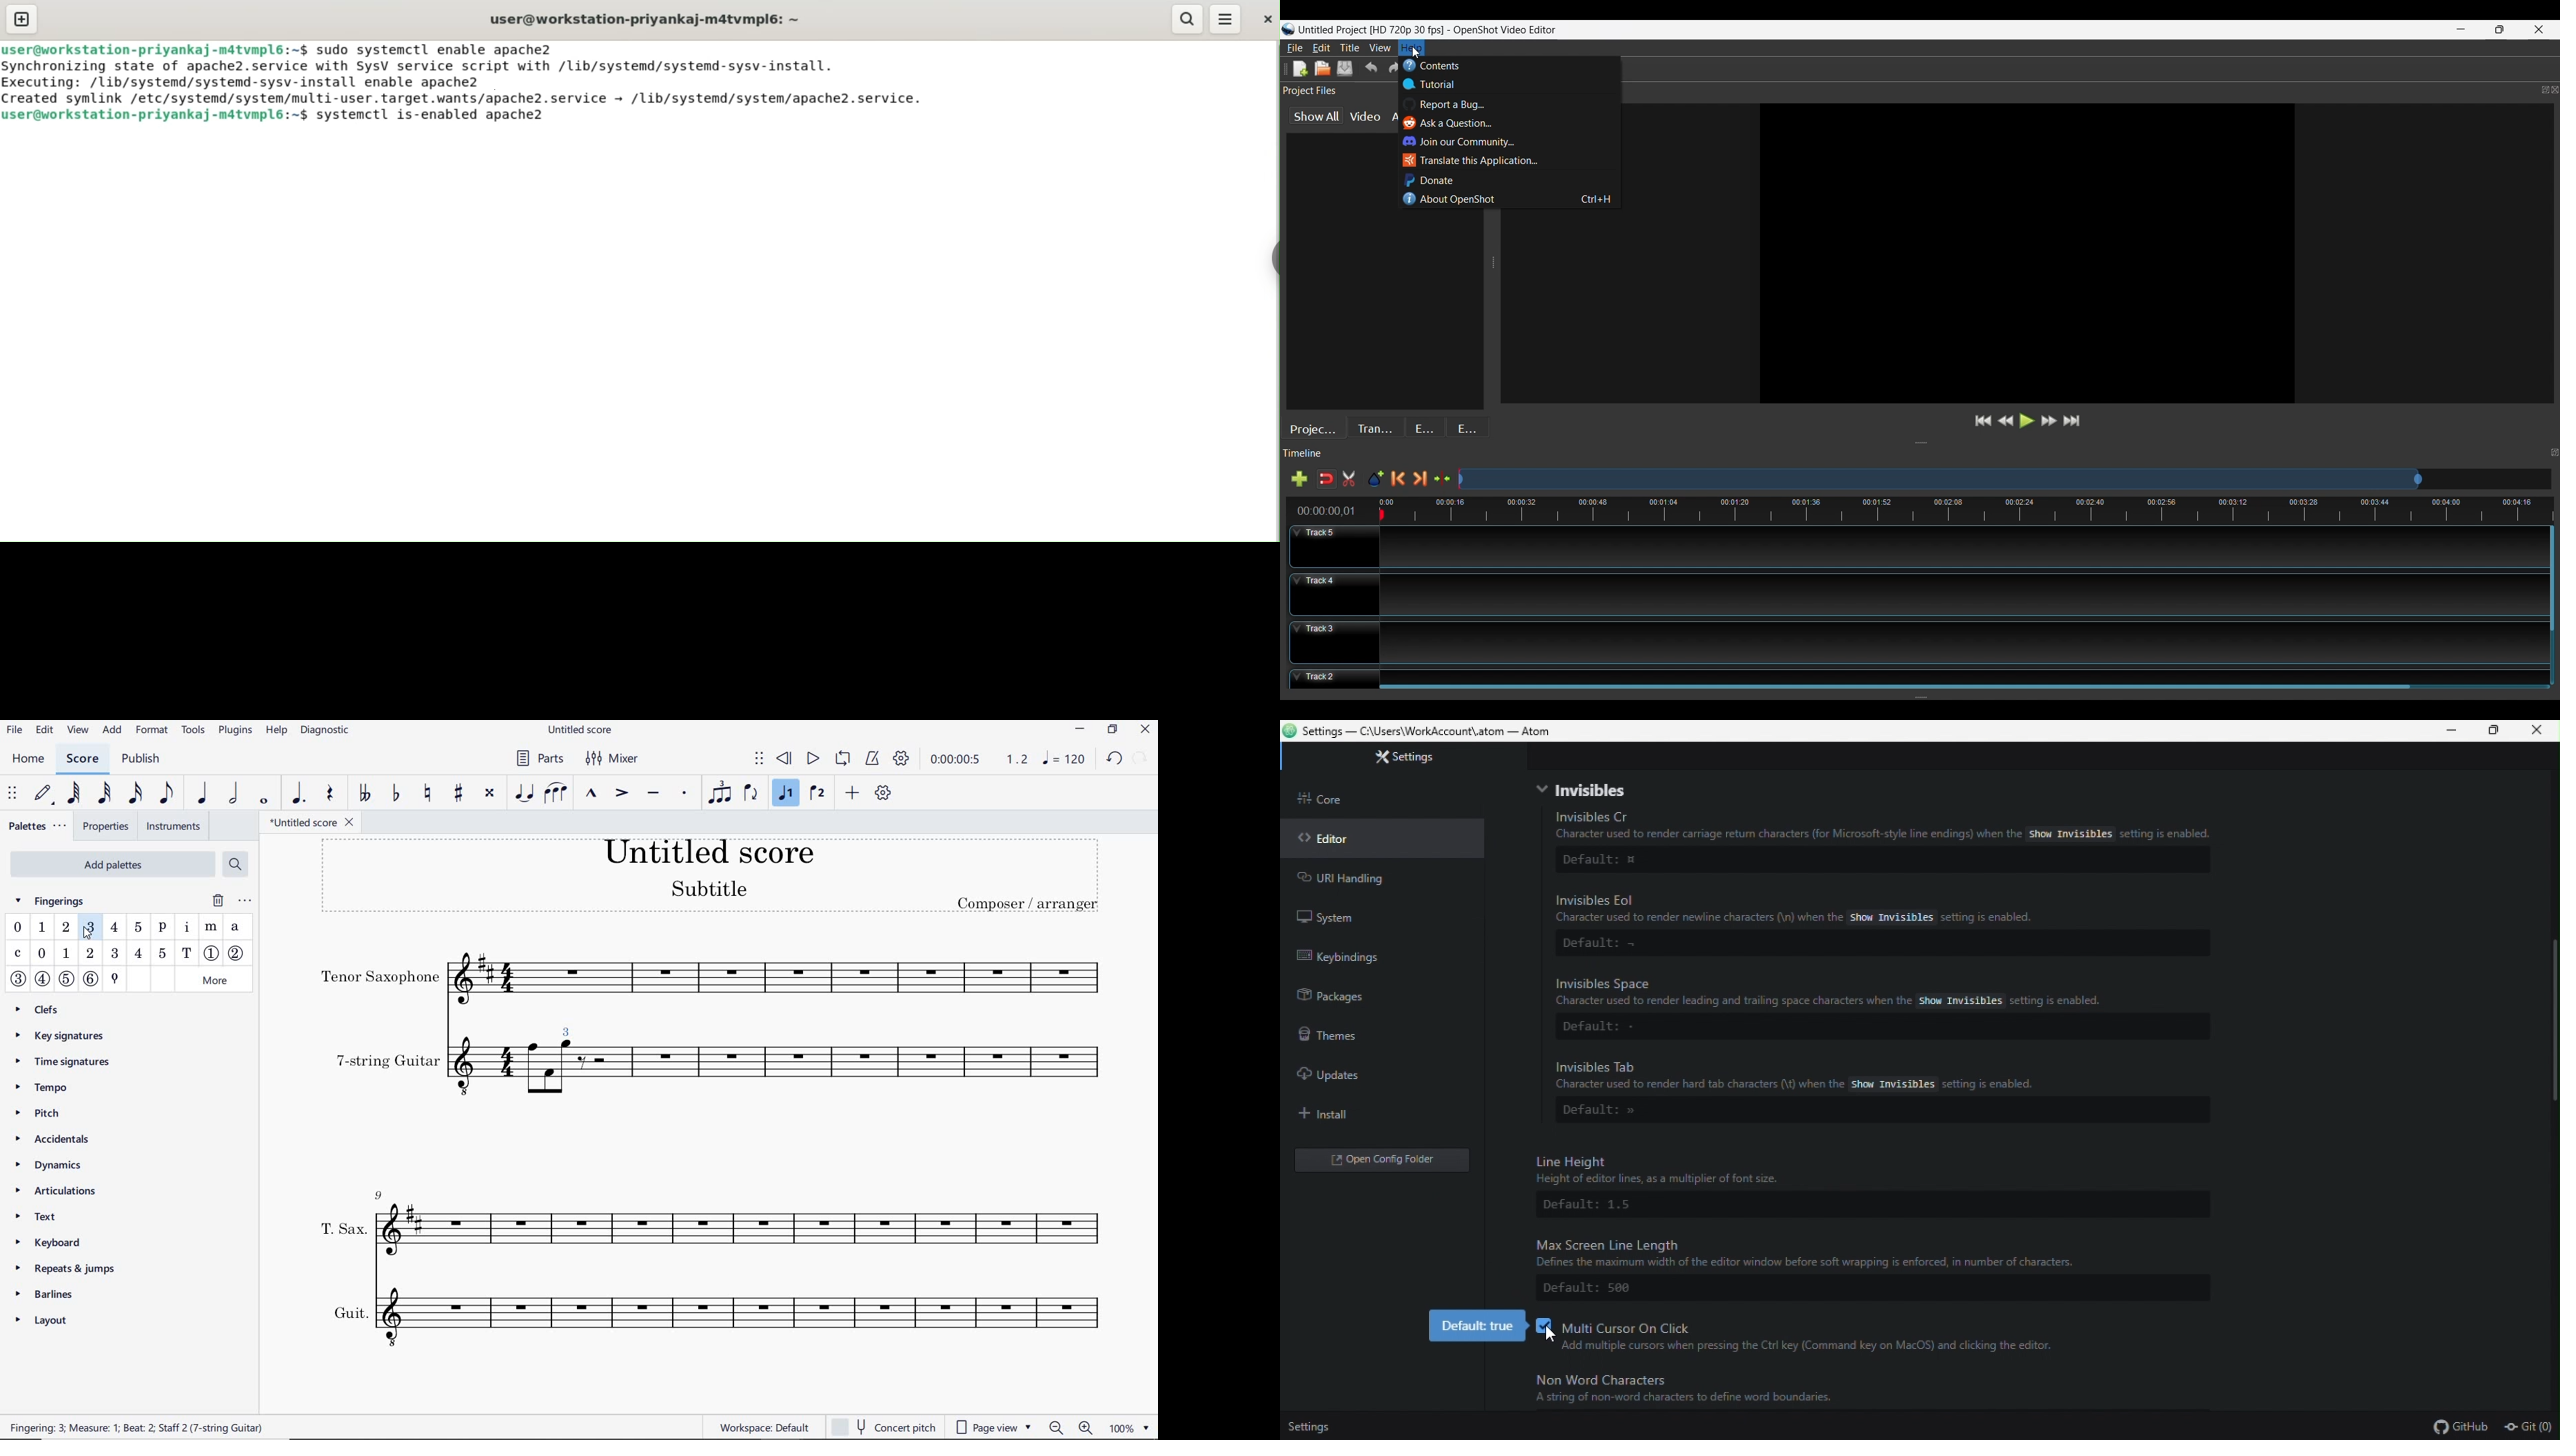 This screenshot has height=1456, width=2576. What do you see at coordinates (611, 758) in the screenshot?
I see `MIXER` at bounding box center [611, 758].